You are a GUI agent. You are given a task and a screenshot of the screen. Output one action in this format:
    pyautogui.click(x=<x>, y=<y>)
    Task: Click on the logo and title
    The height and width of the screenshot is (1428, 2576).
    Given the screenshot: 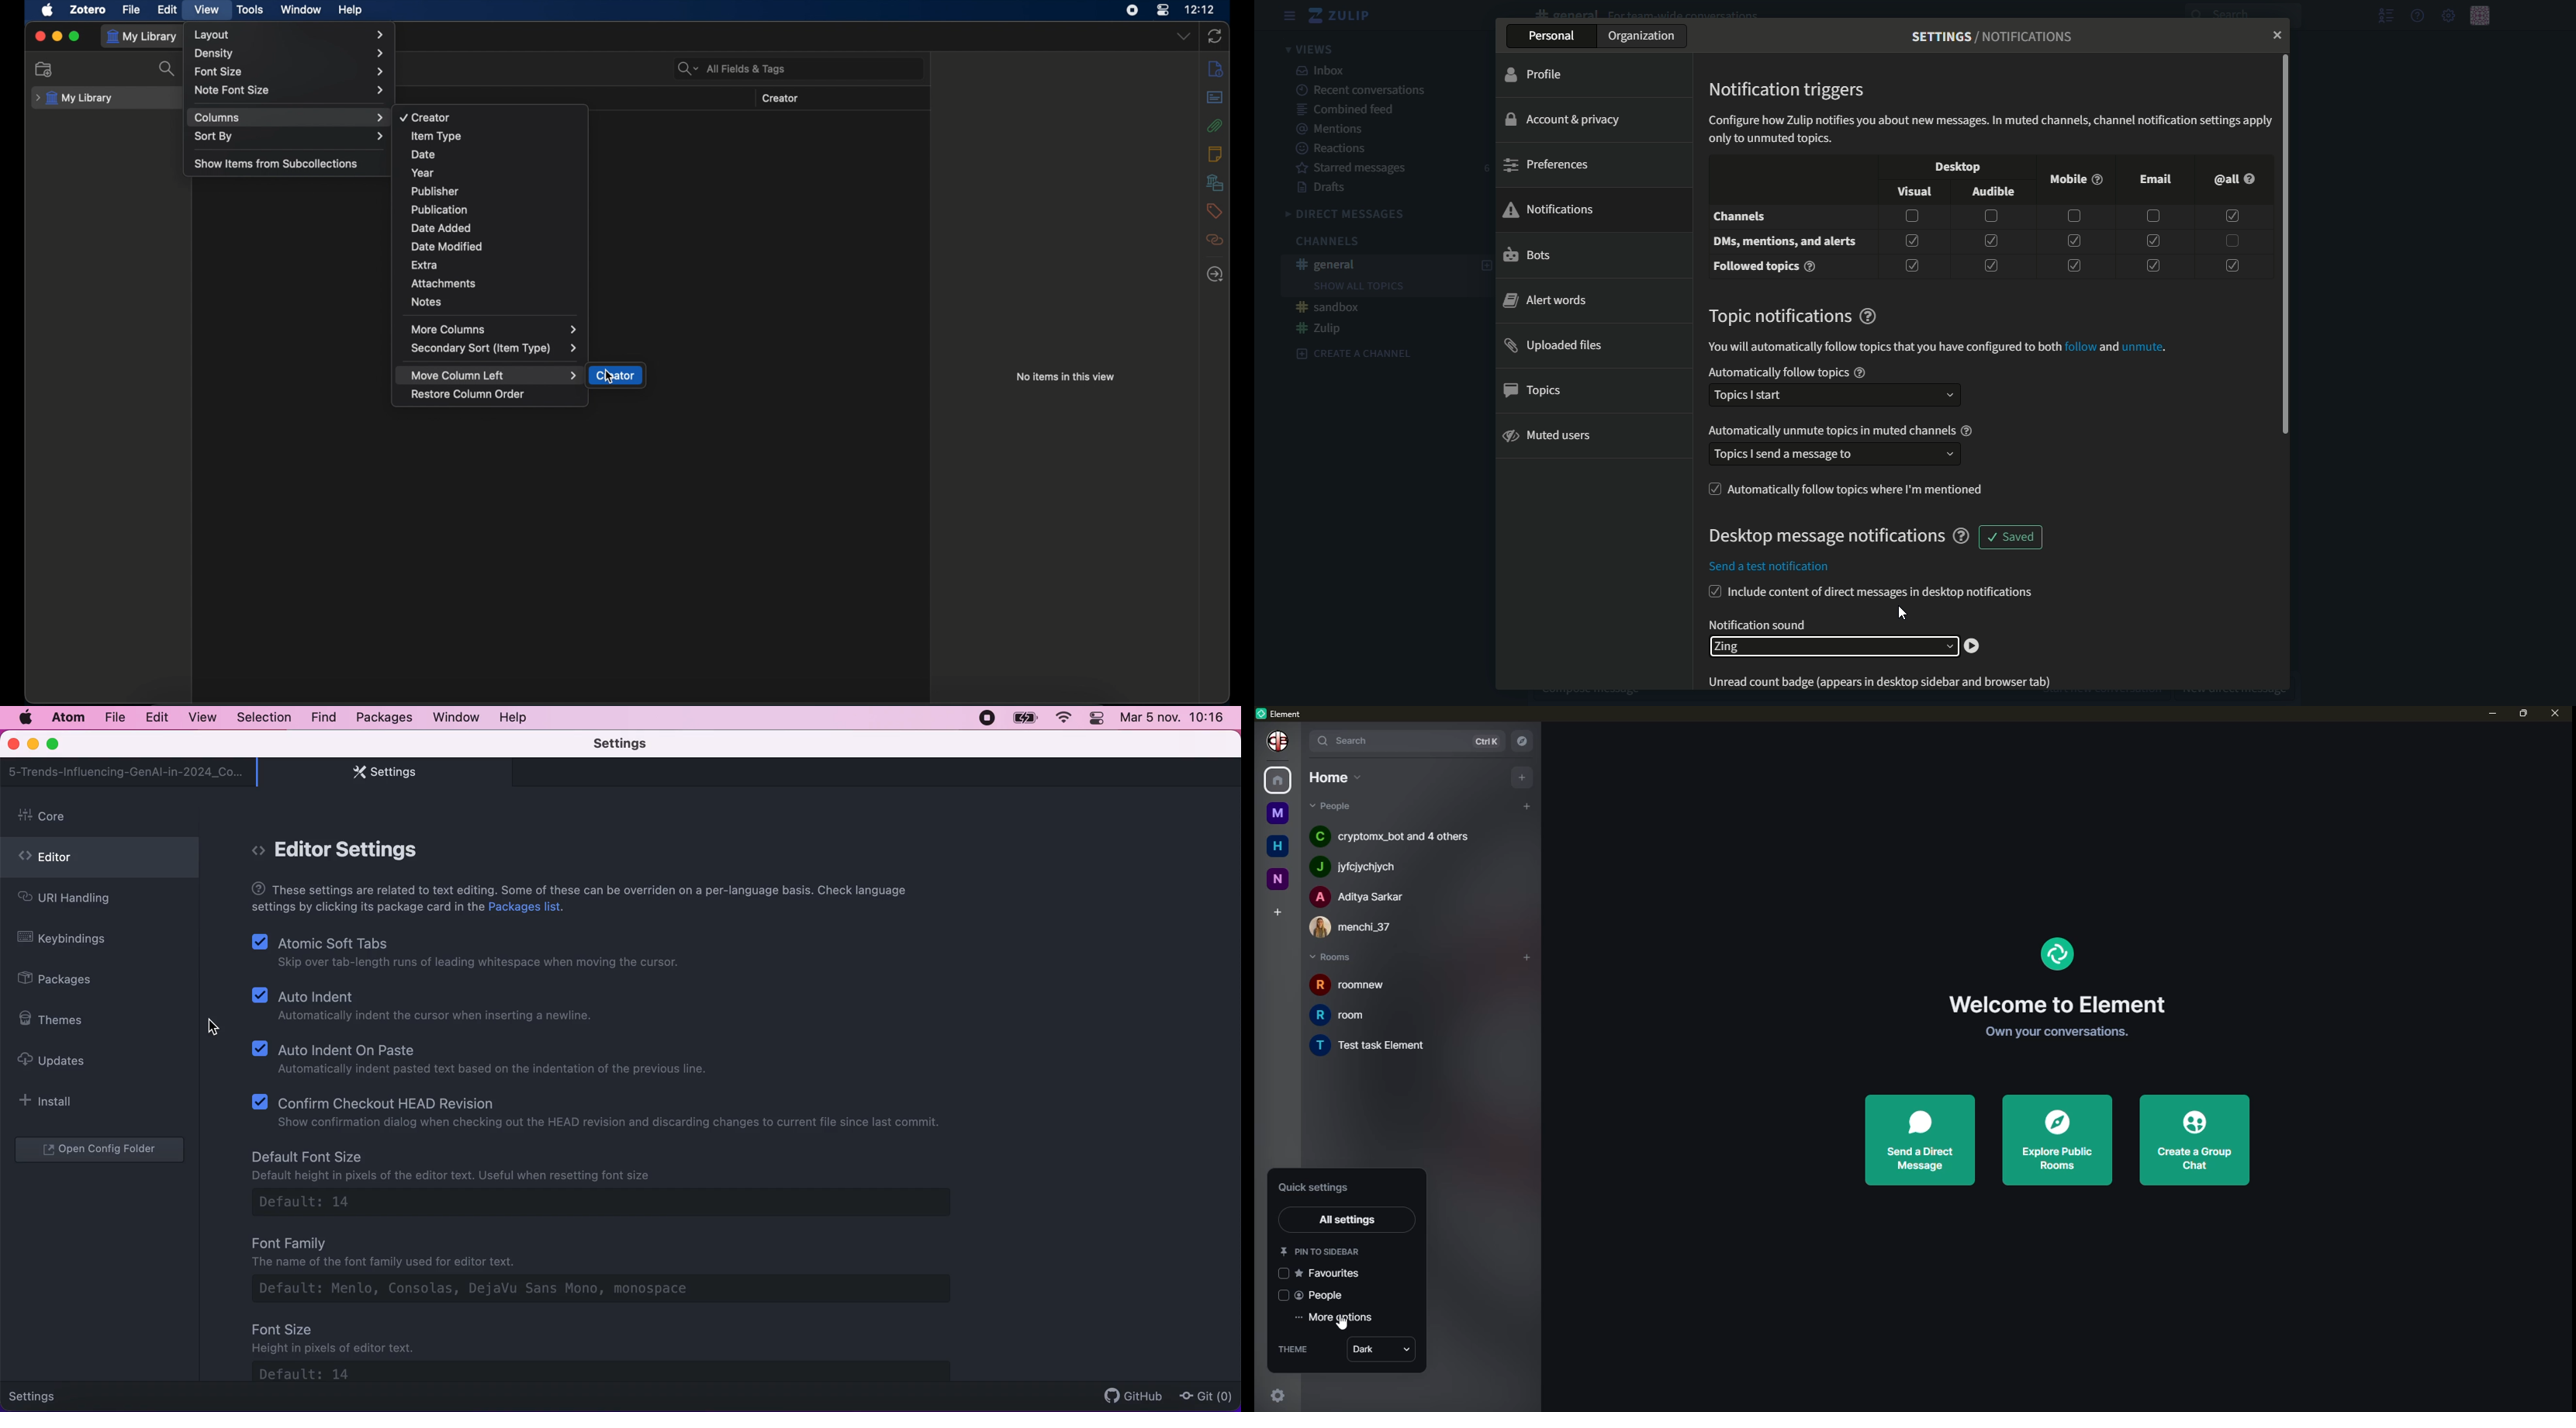 What is the action you would take?
    pyautogui.click(x=1341, y=16)
    